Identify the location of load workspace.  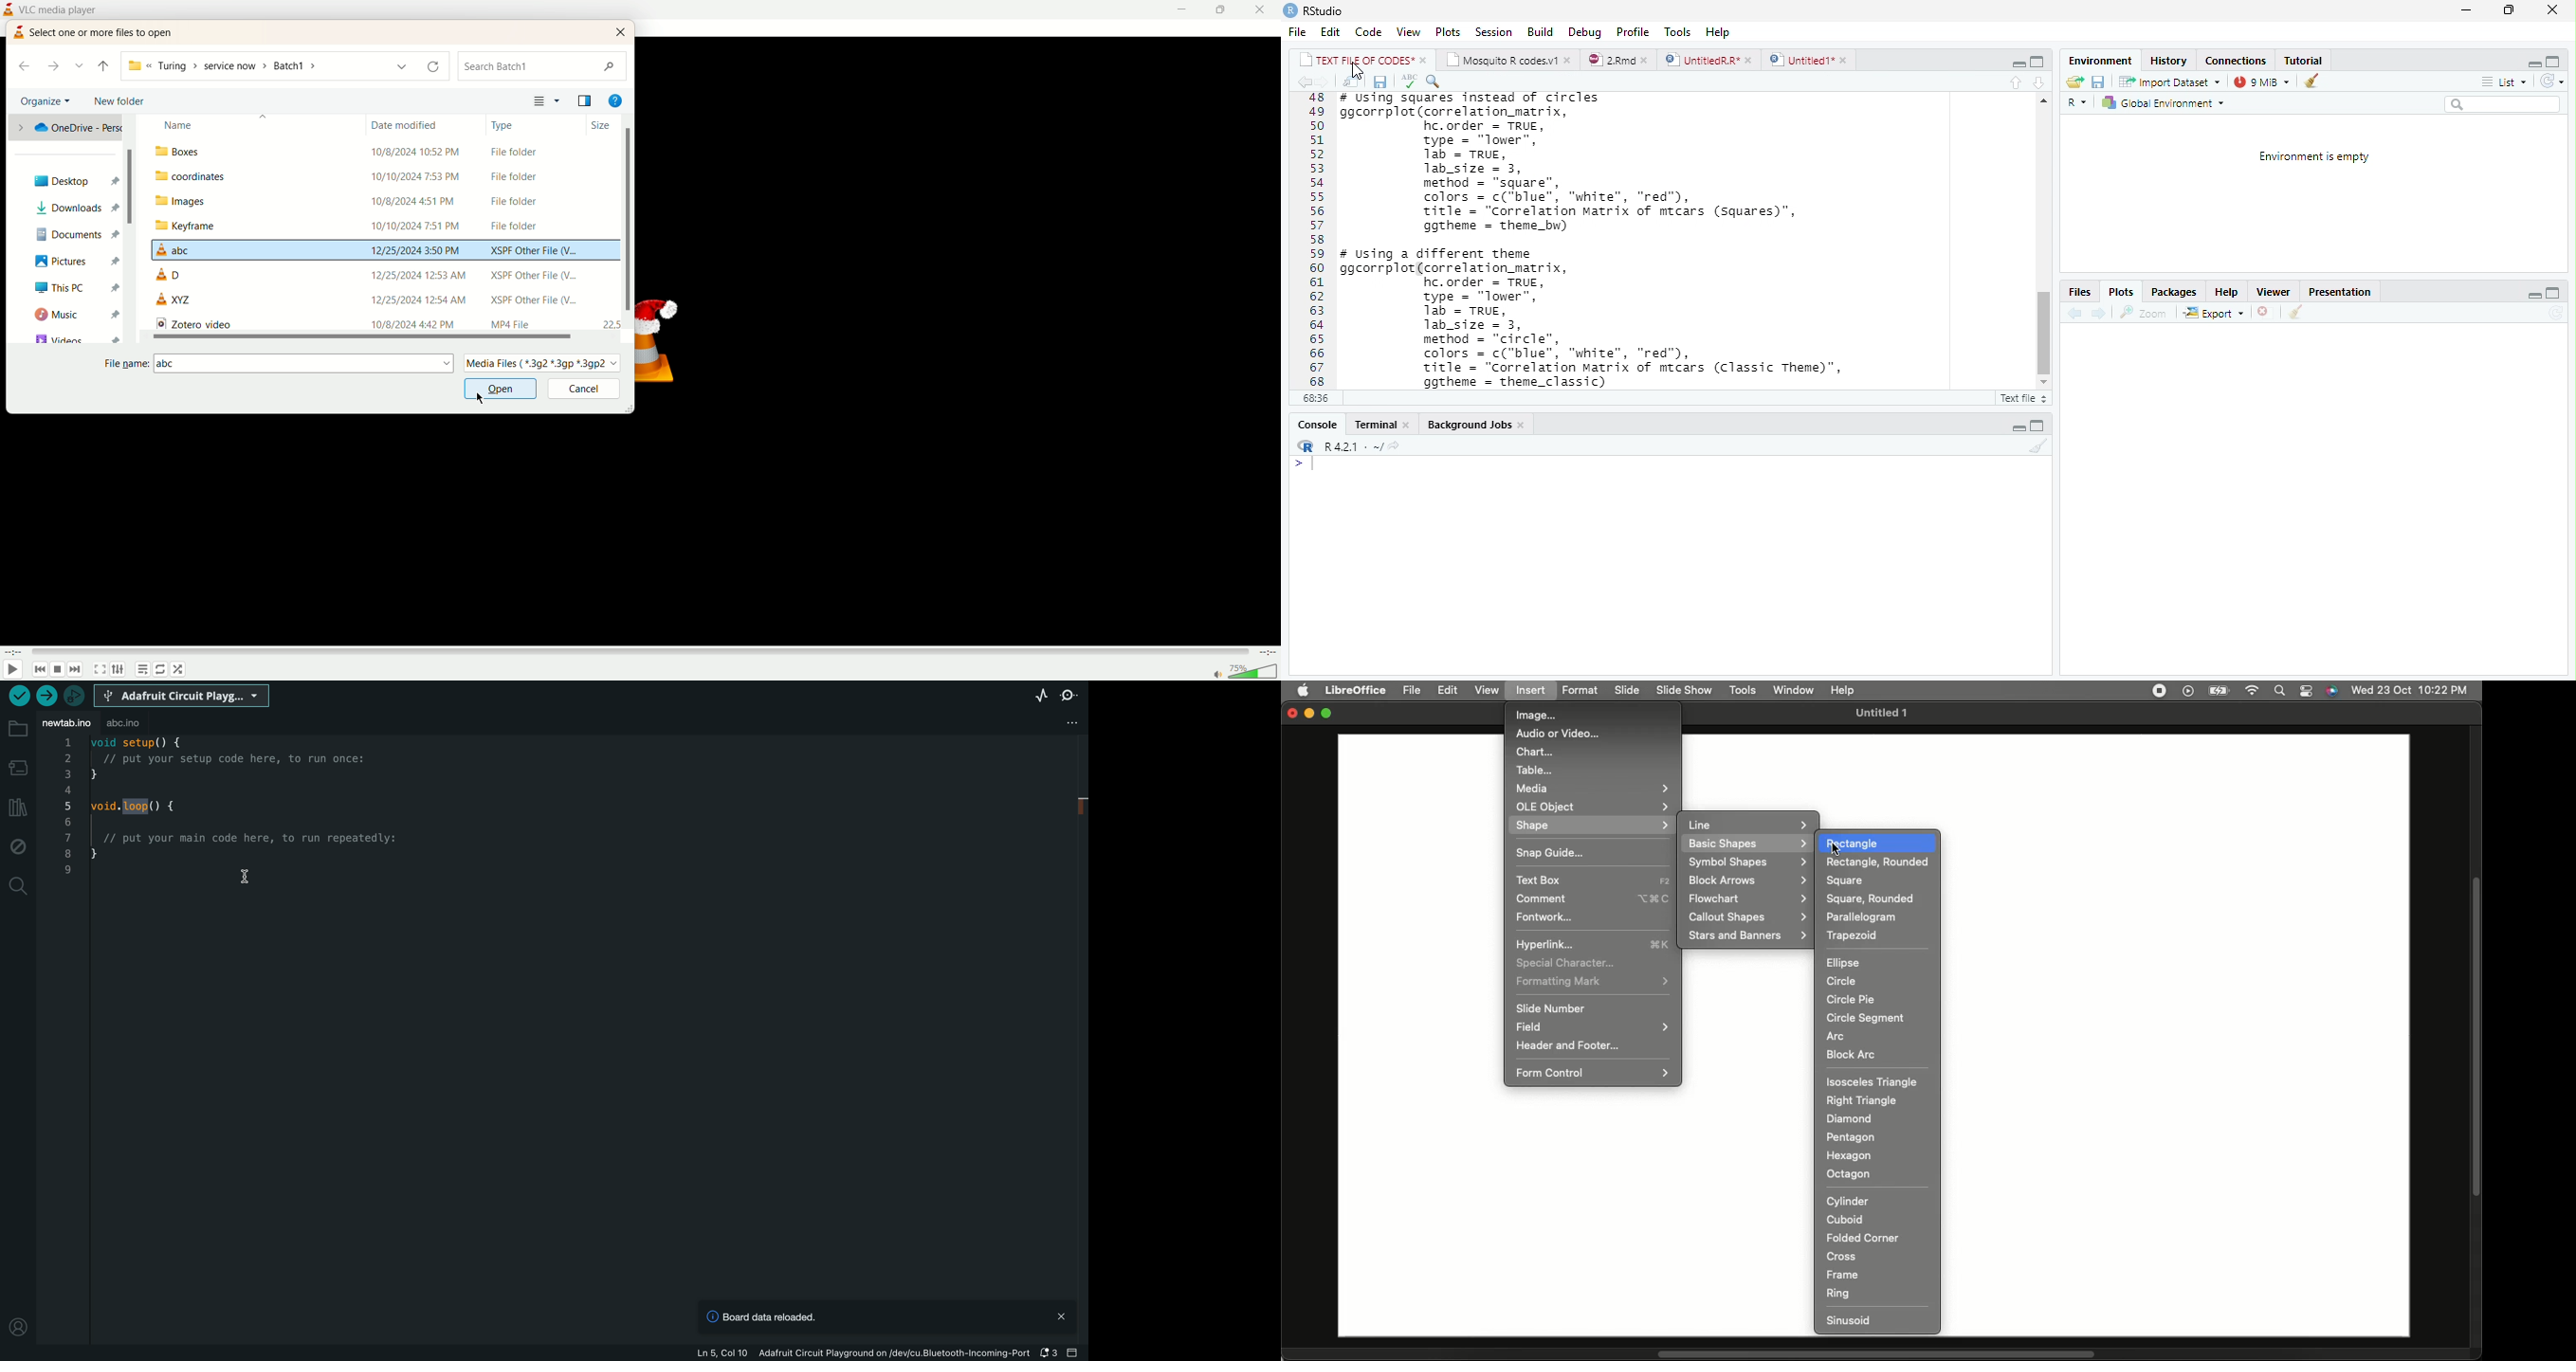
(2074, 82).